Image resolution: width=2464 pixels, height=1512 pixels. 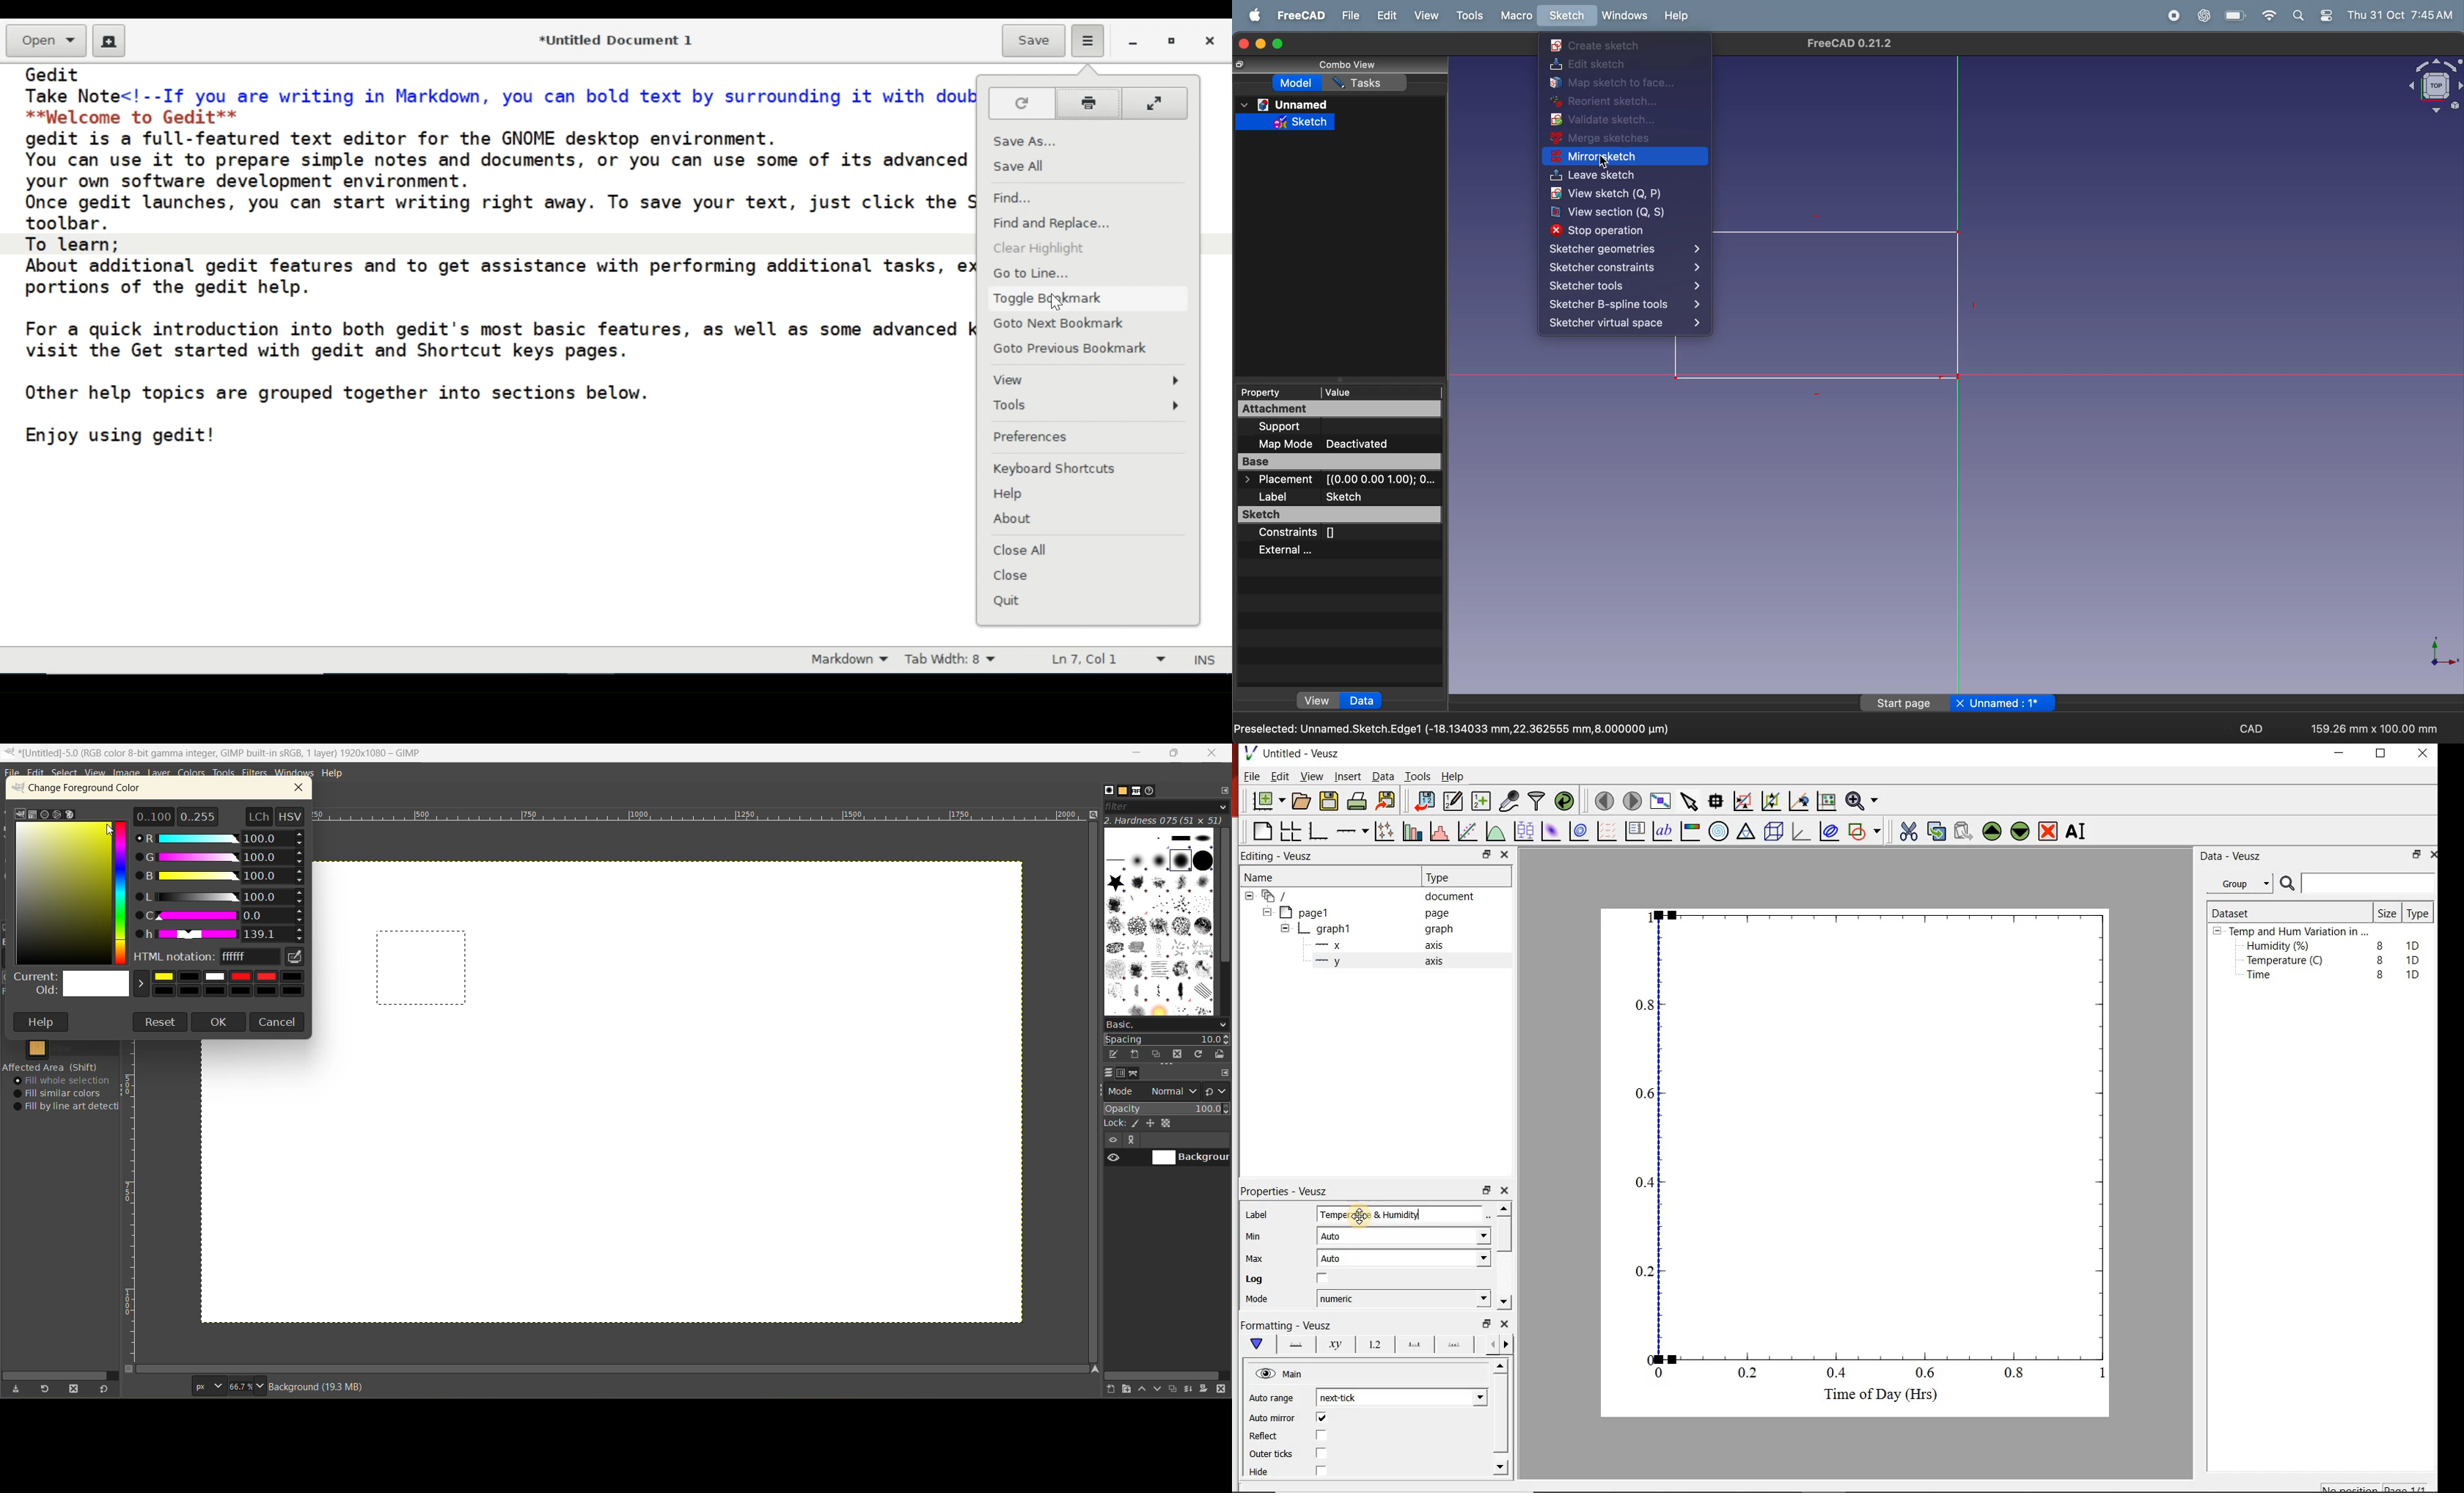 What do you see at coordinates (1335, 700) in the screenshot?
I see `view data` at bounding box center [1335, 700].